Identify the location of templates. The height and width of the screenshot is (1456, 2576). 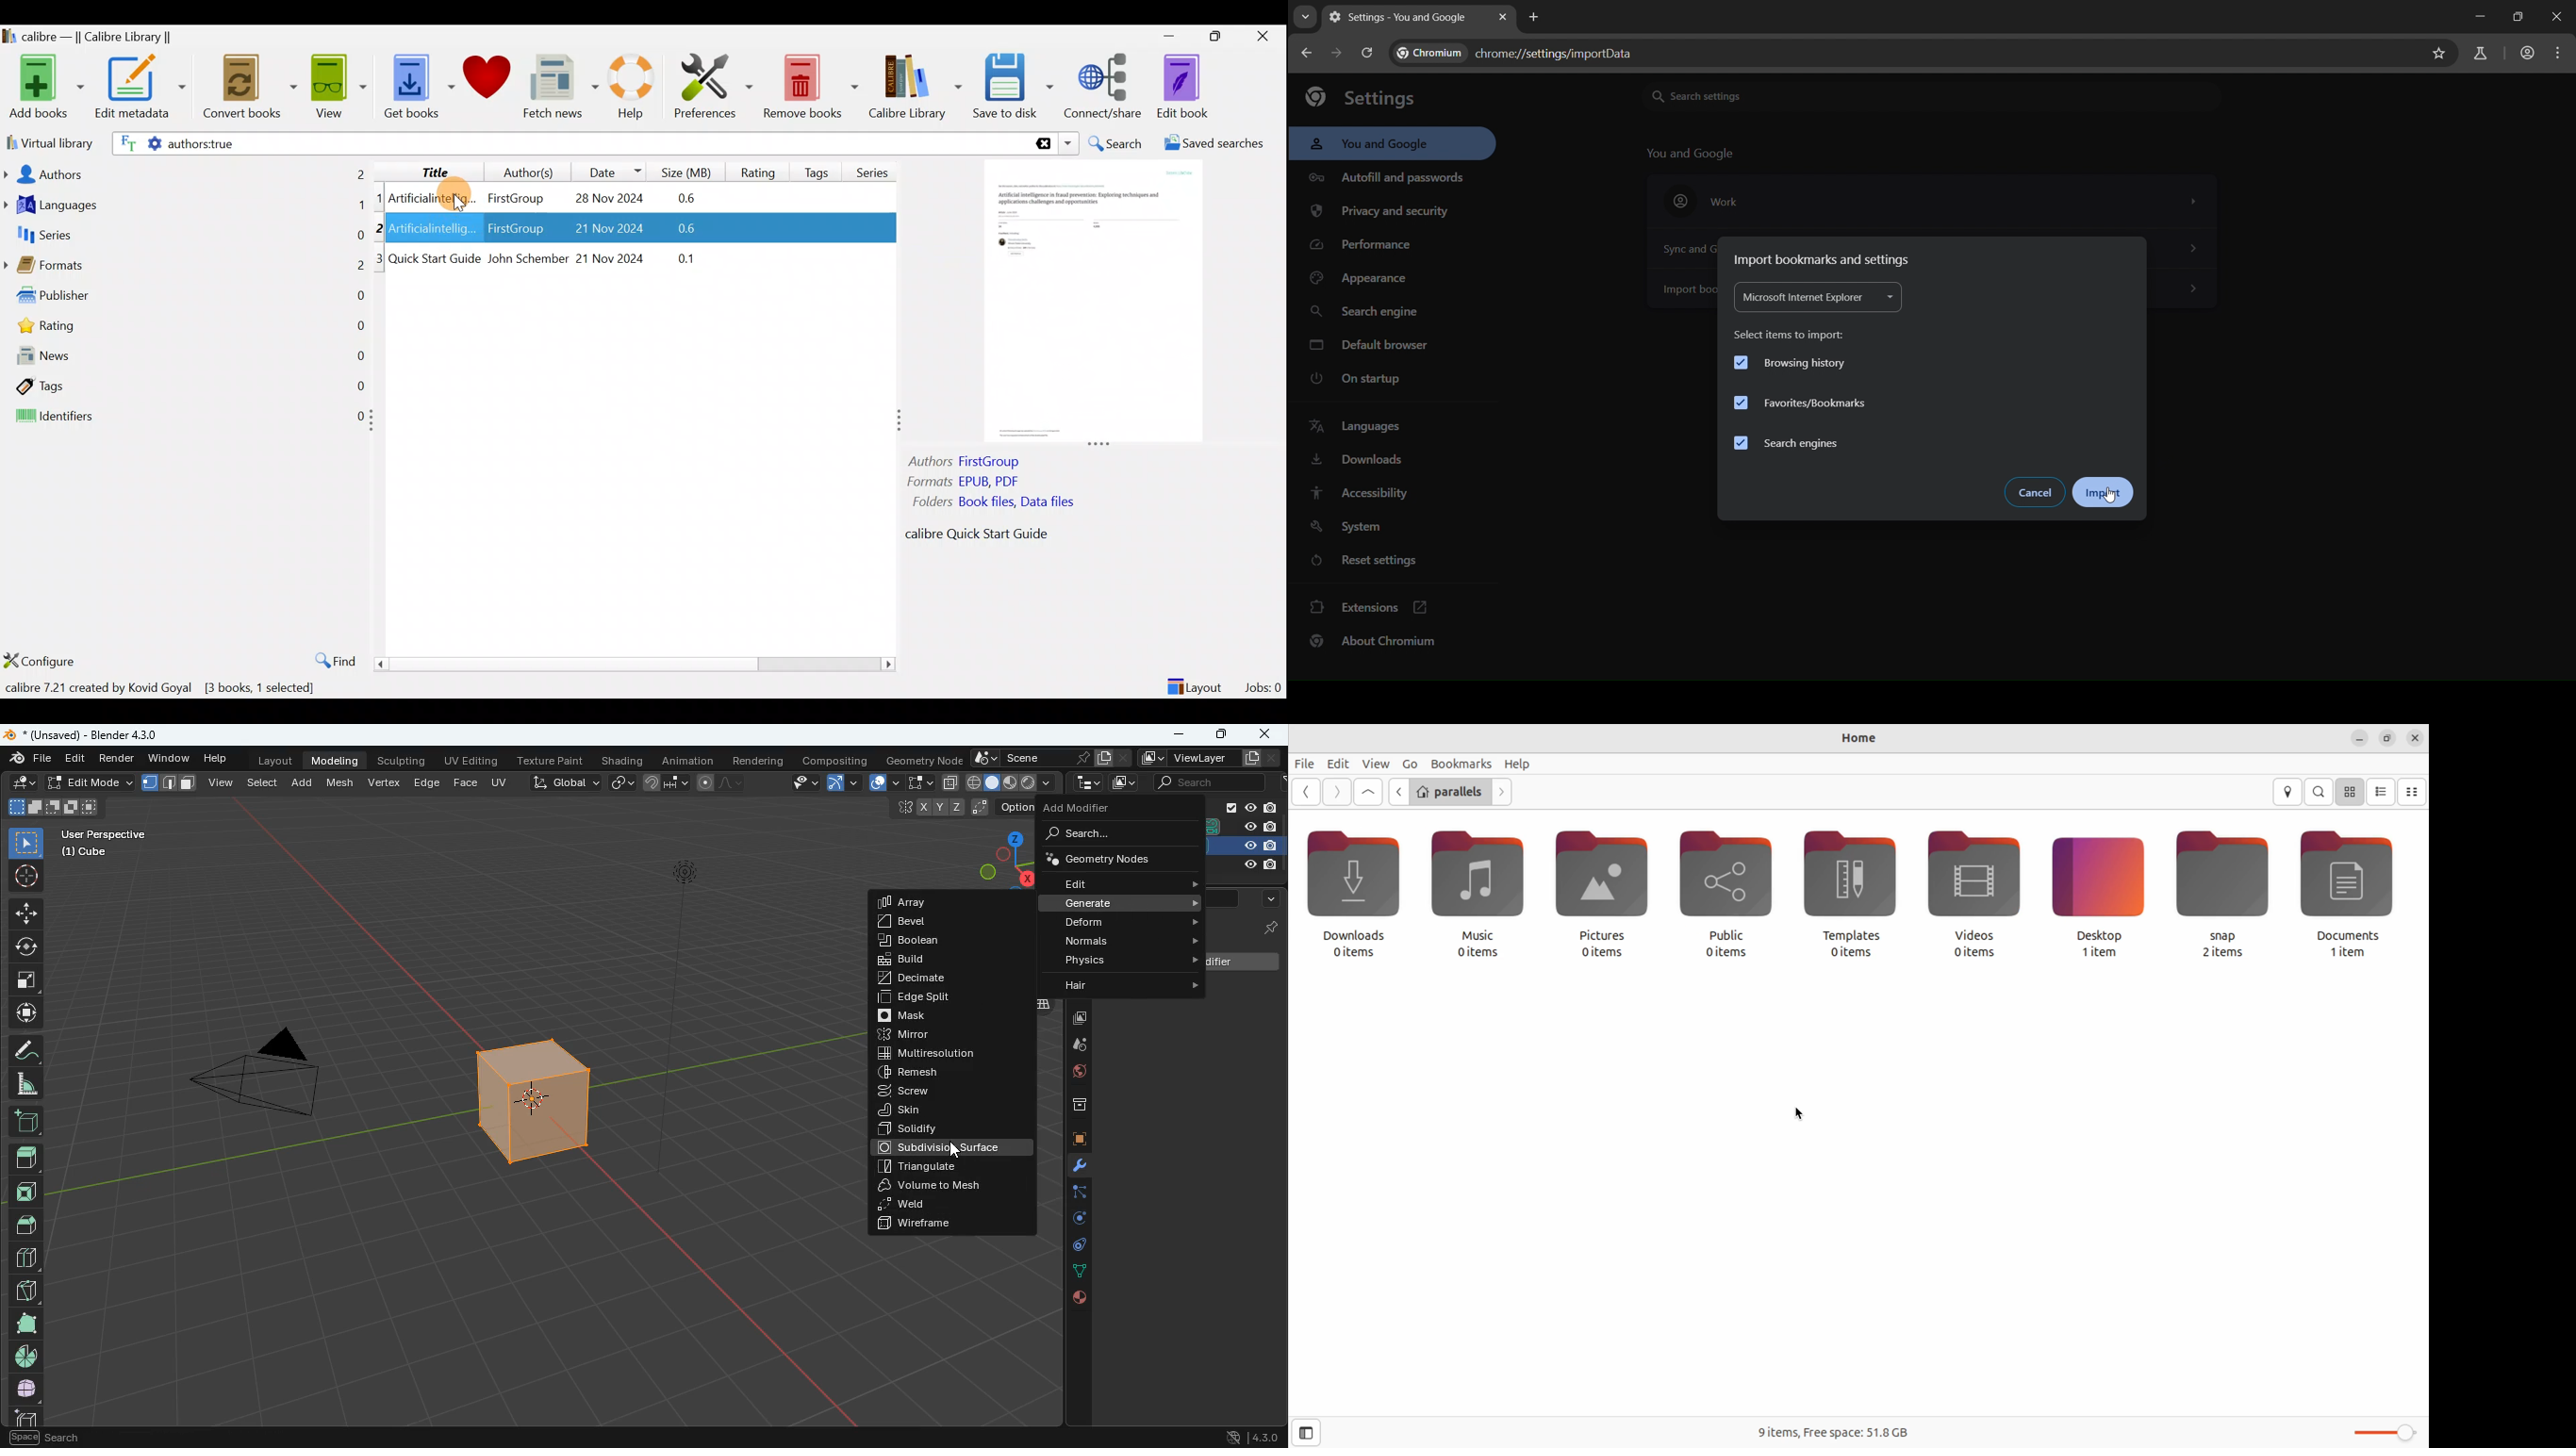
(1858, 895).